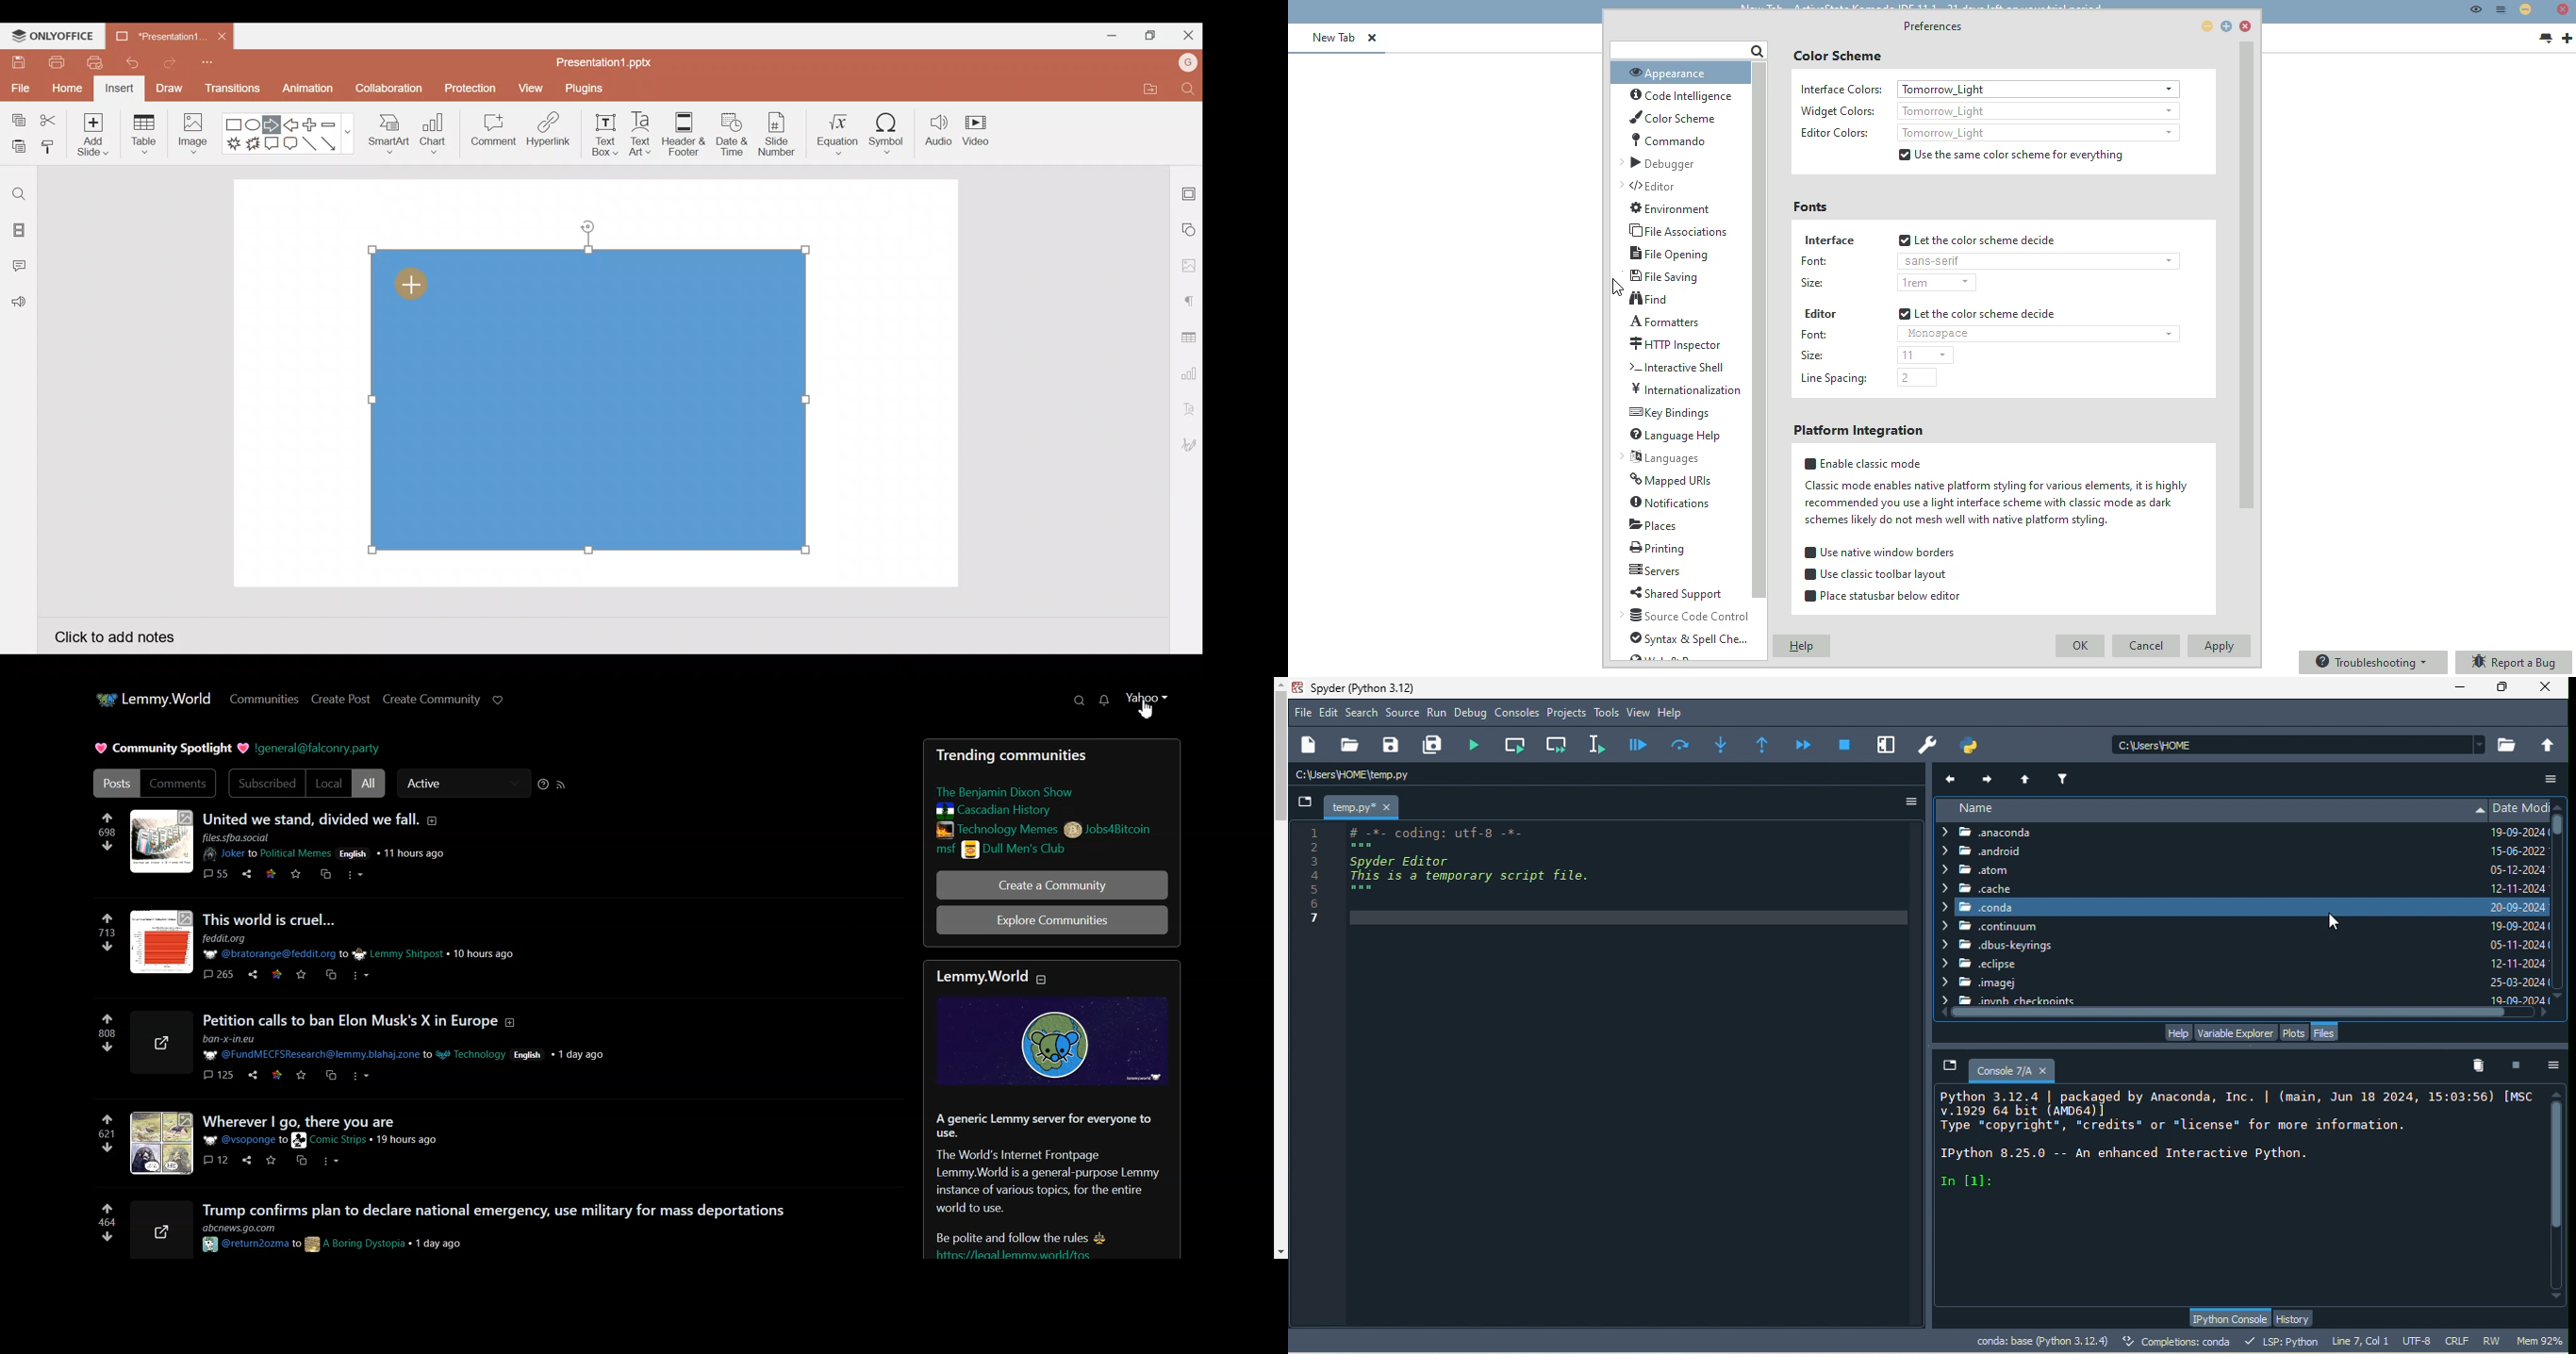 The image size is (2576, 1372). I want to click on Ellipse, so click(255, 124).